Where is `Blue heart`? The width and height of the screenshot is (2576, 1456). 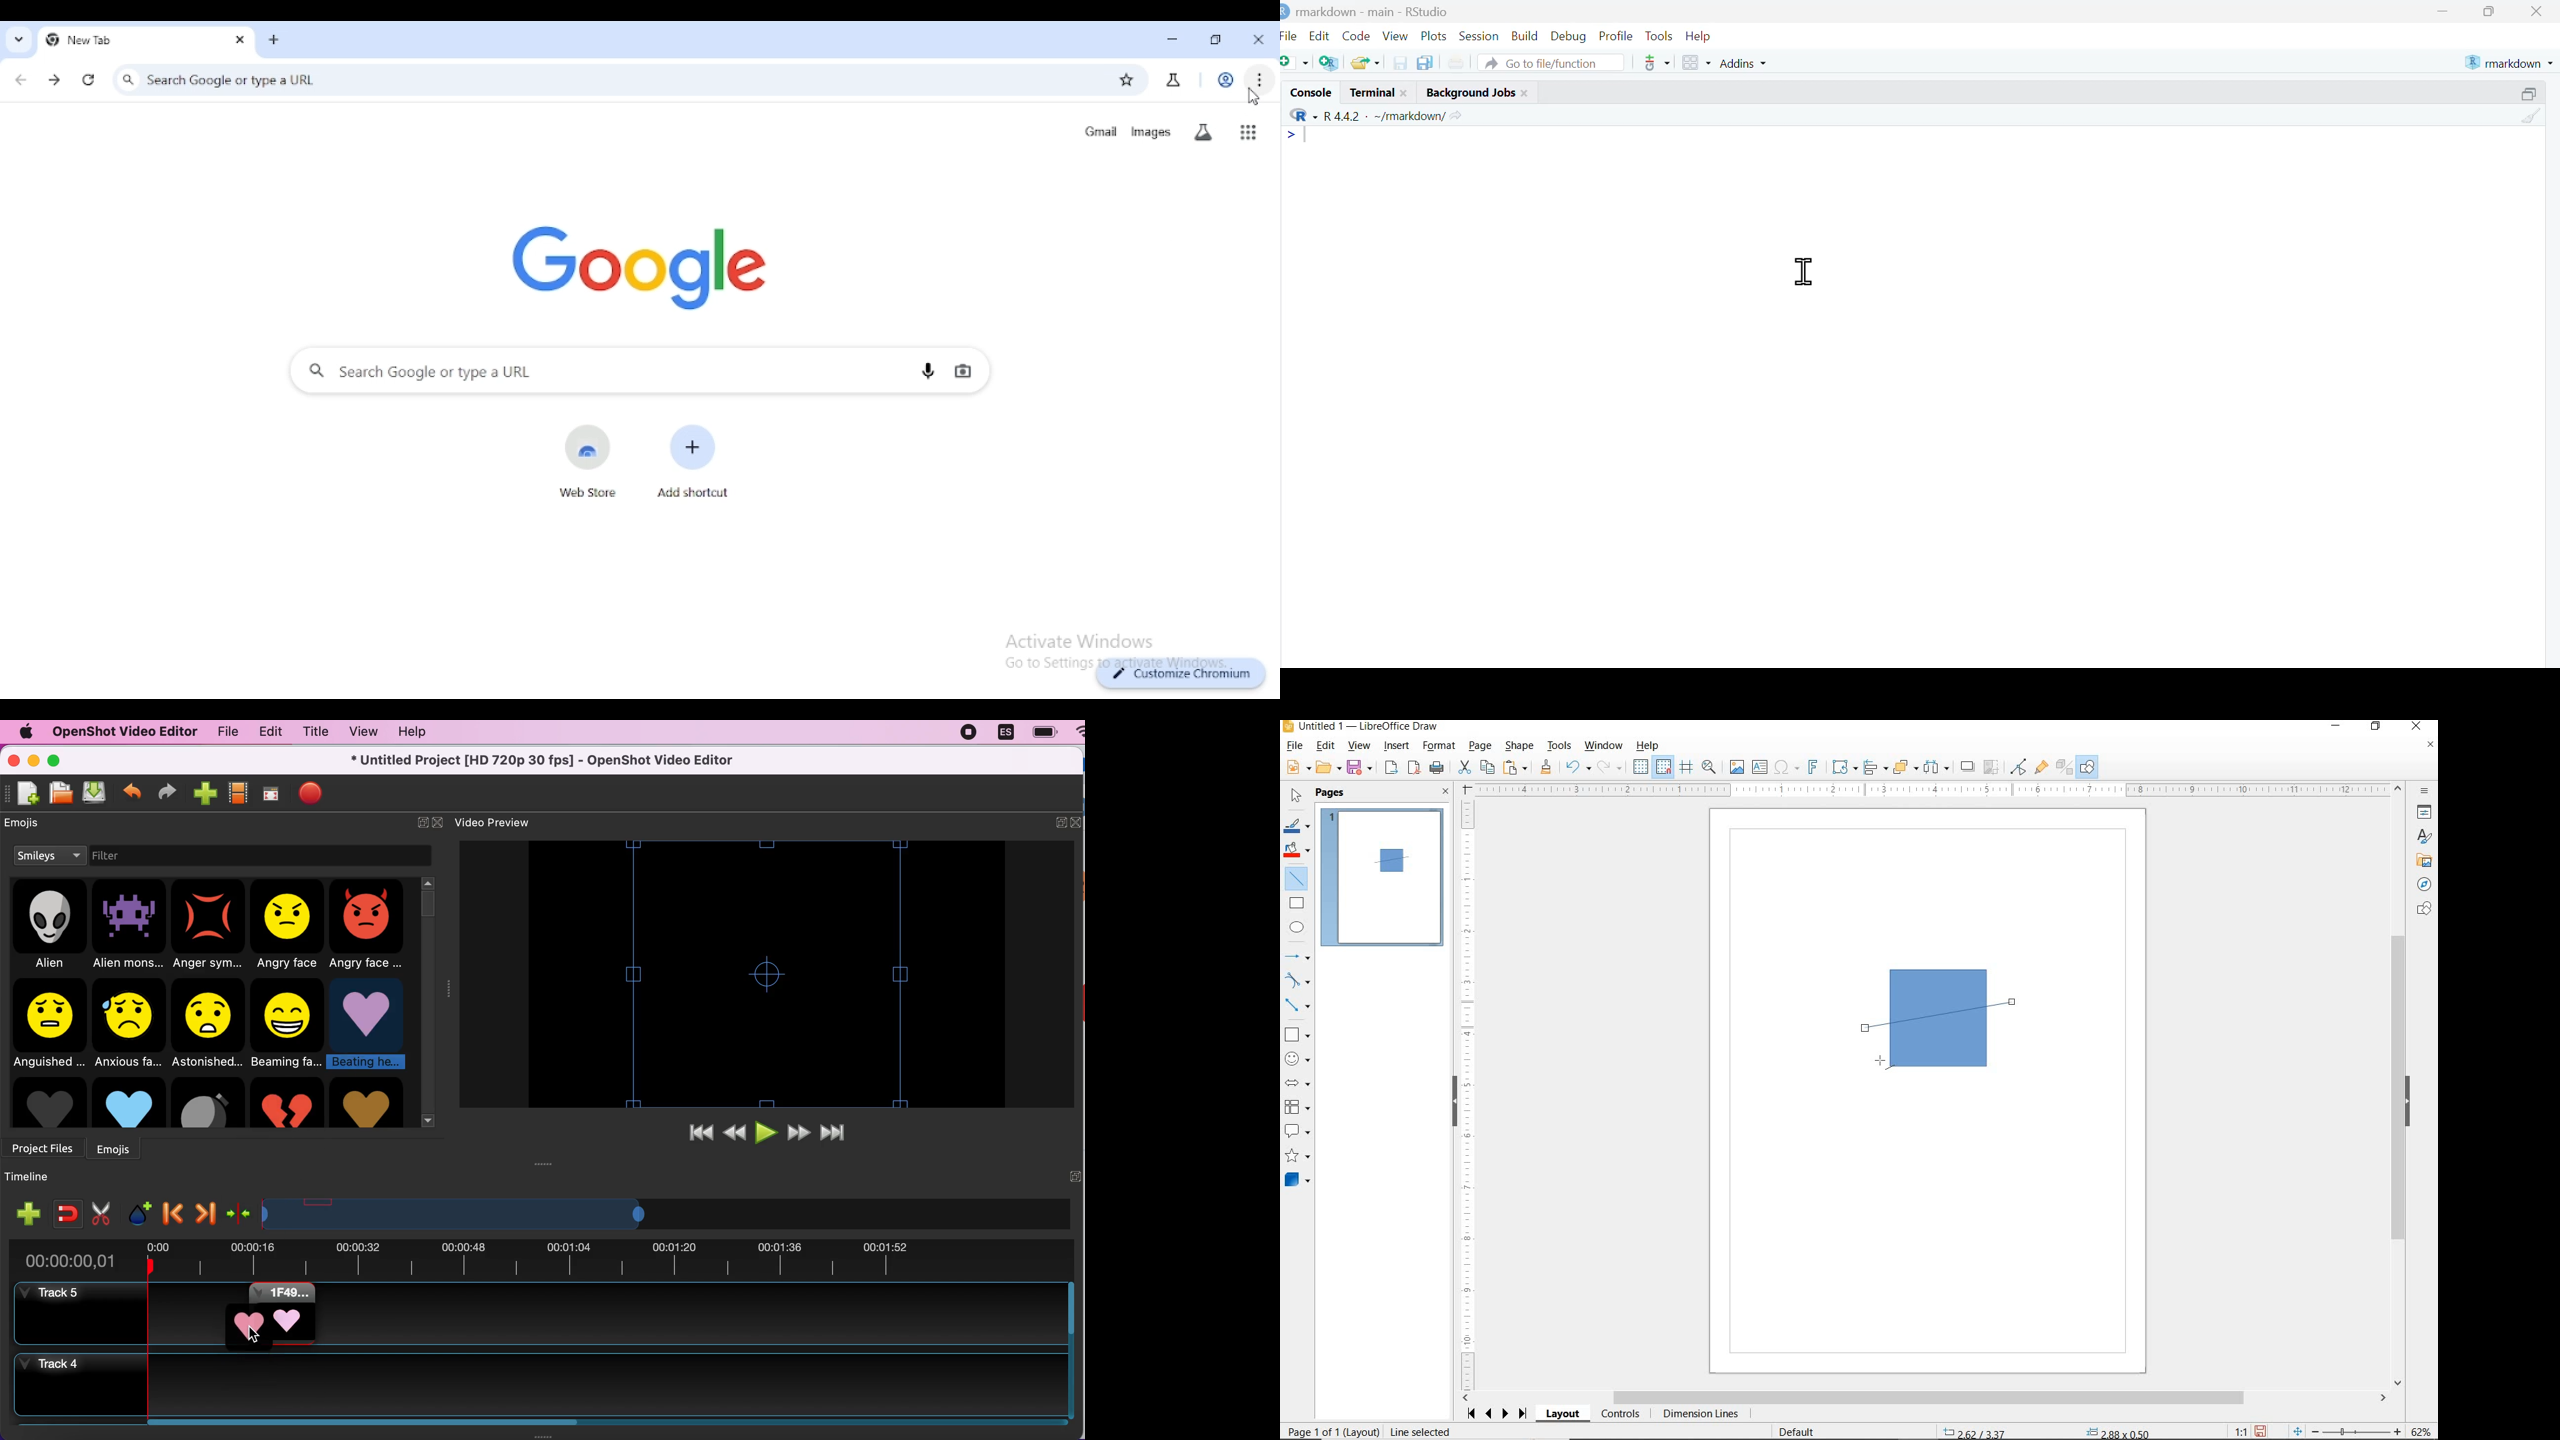
Blue heart is located at coordinates (129, 1102).